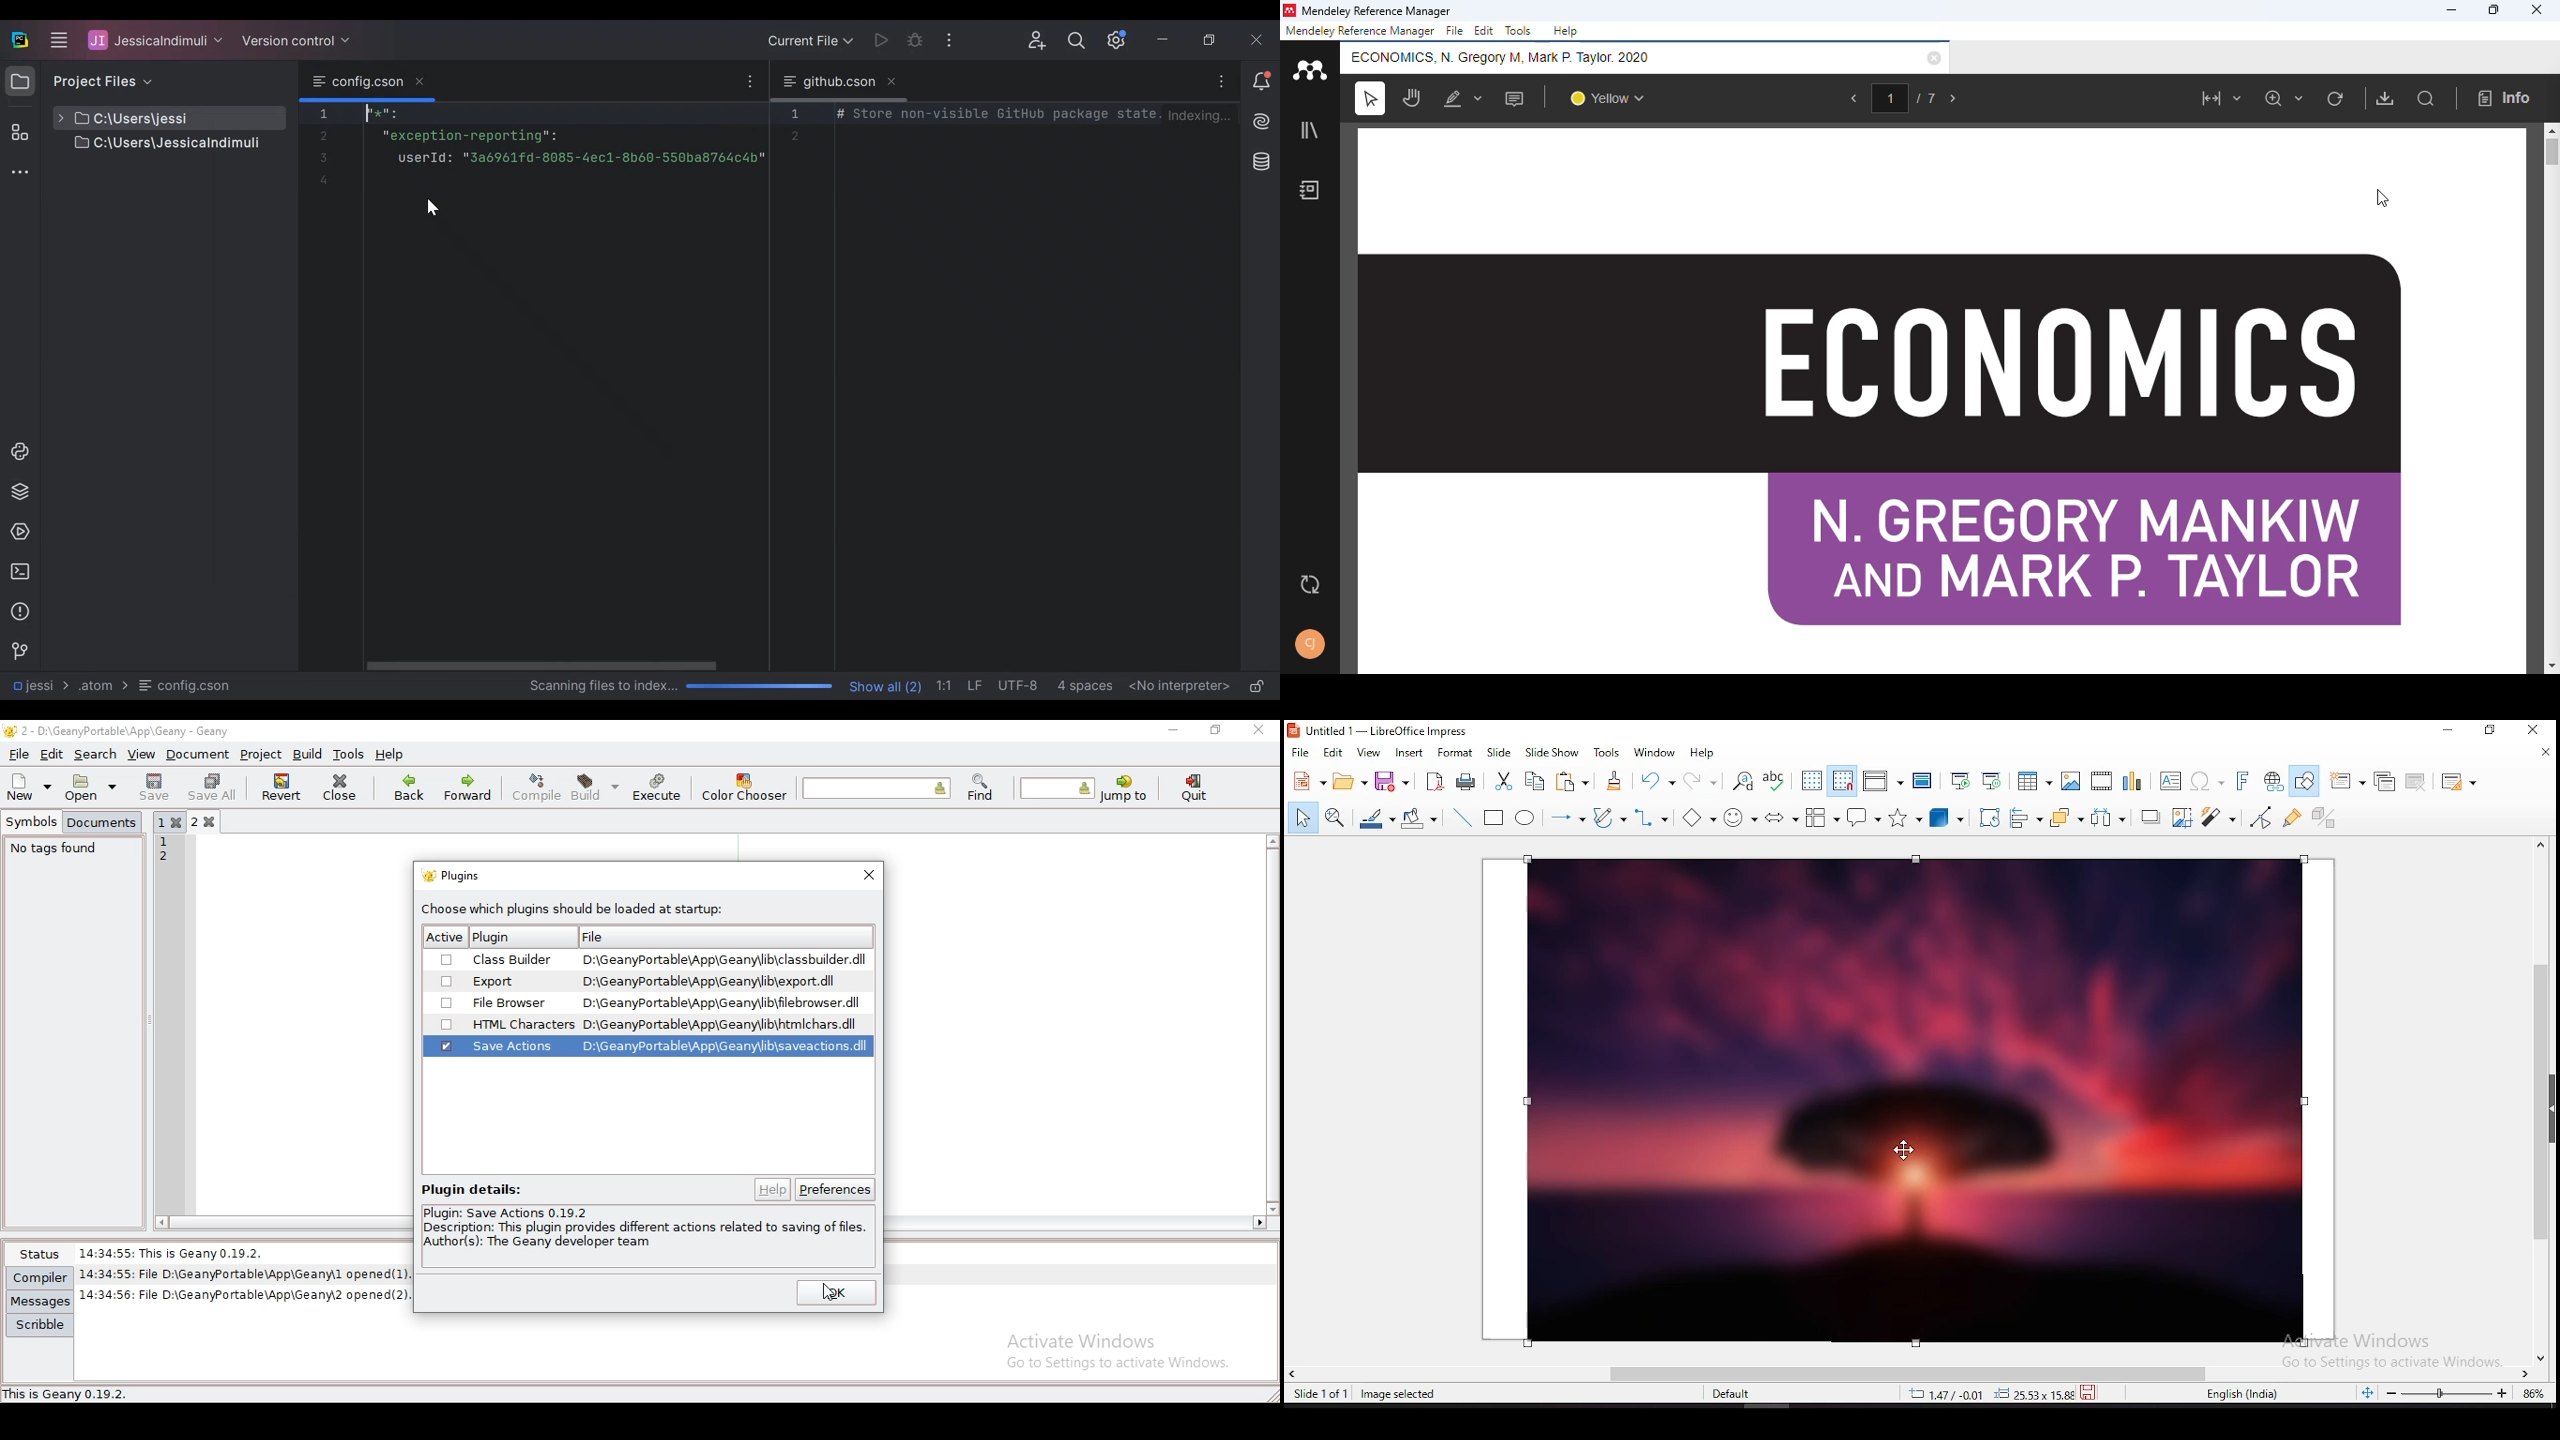 The width and height of the screenshot is (2576, 1456). Describe the element at coordinates (2533, 731) in the screenshot. I see `close window` at that location.